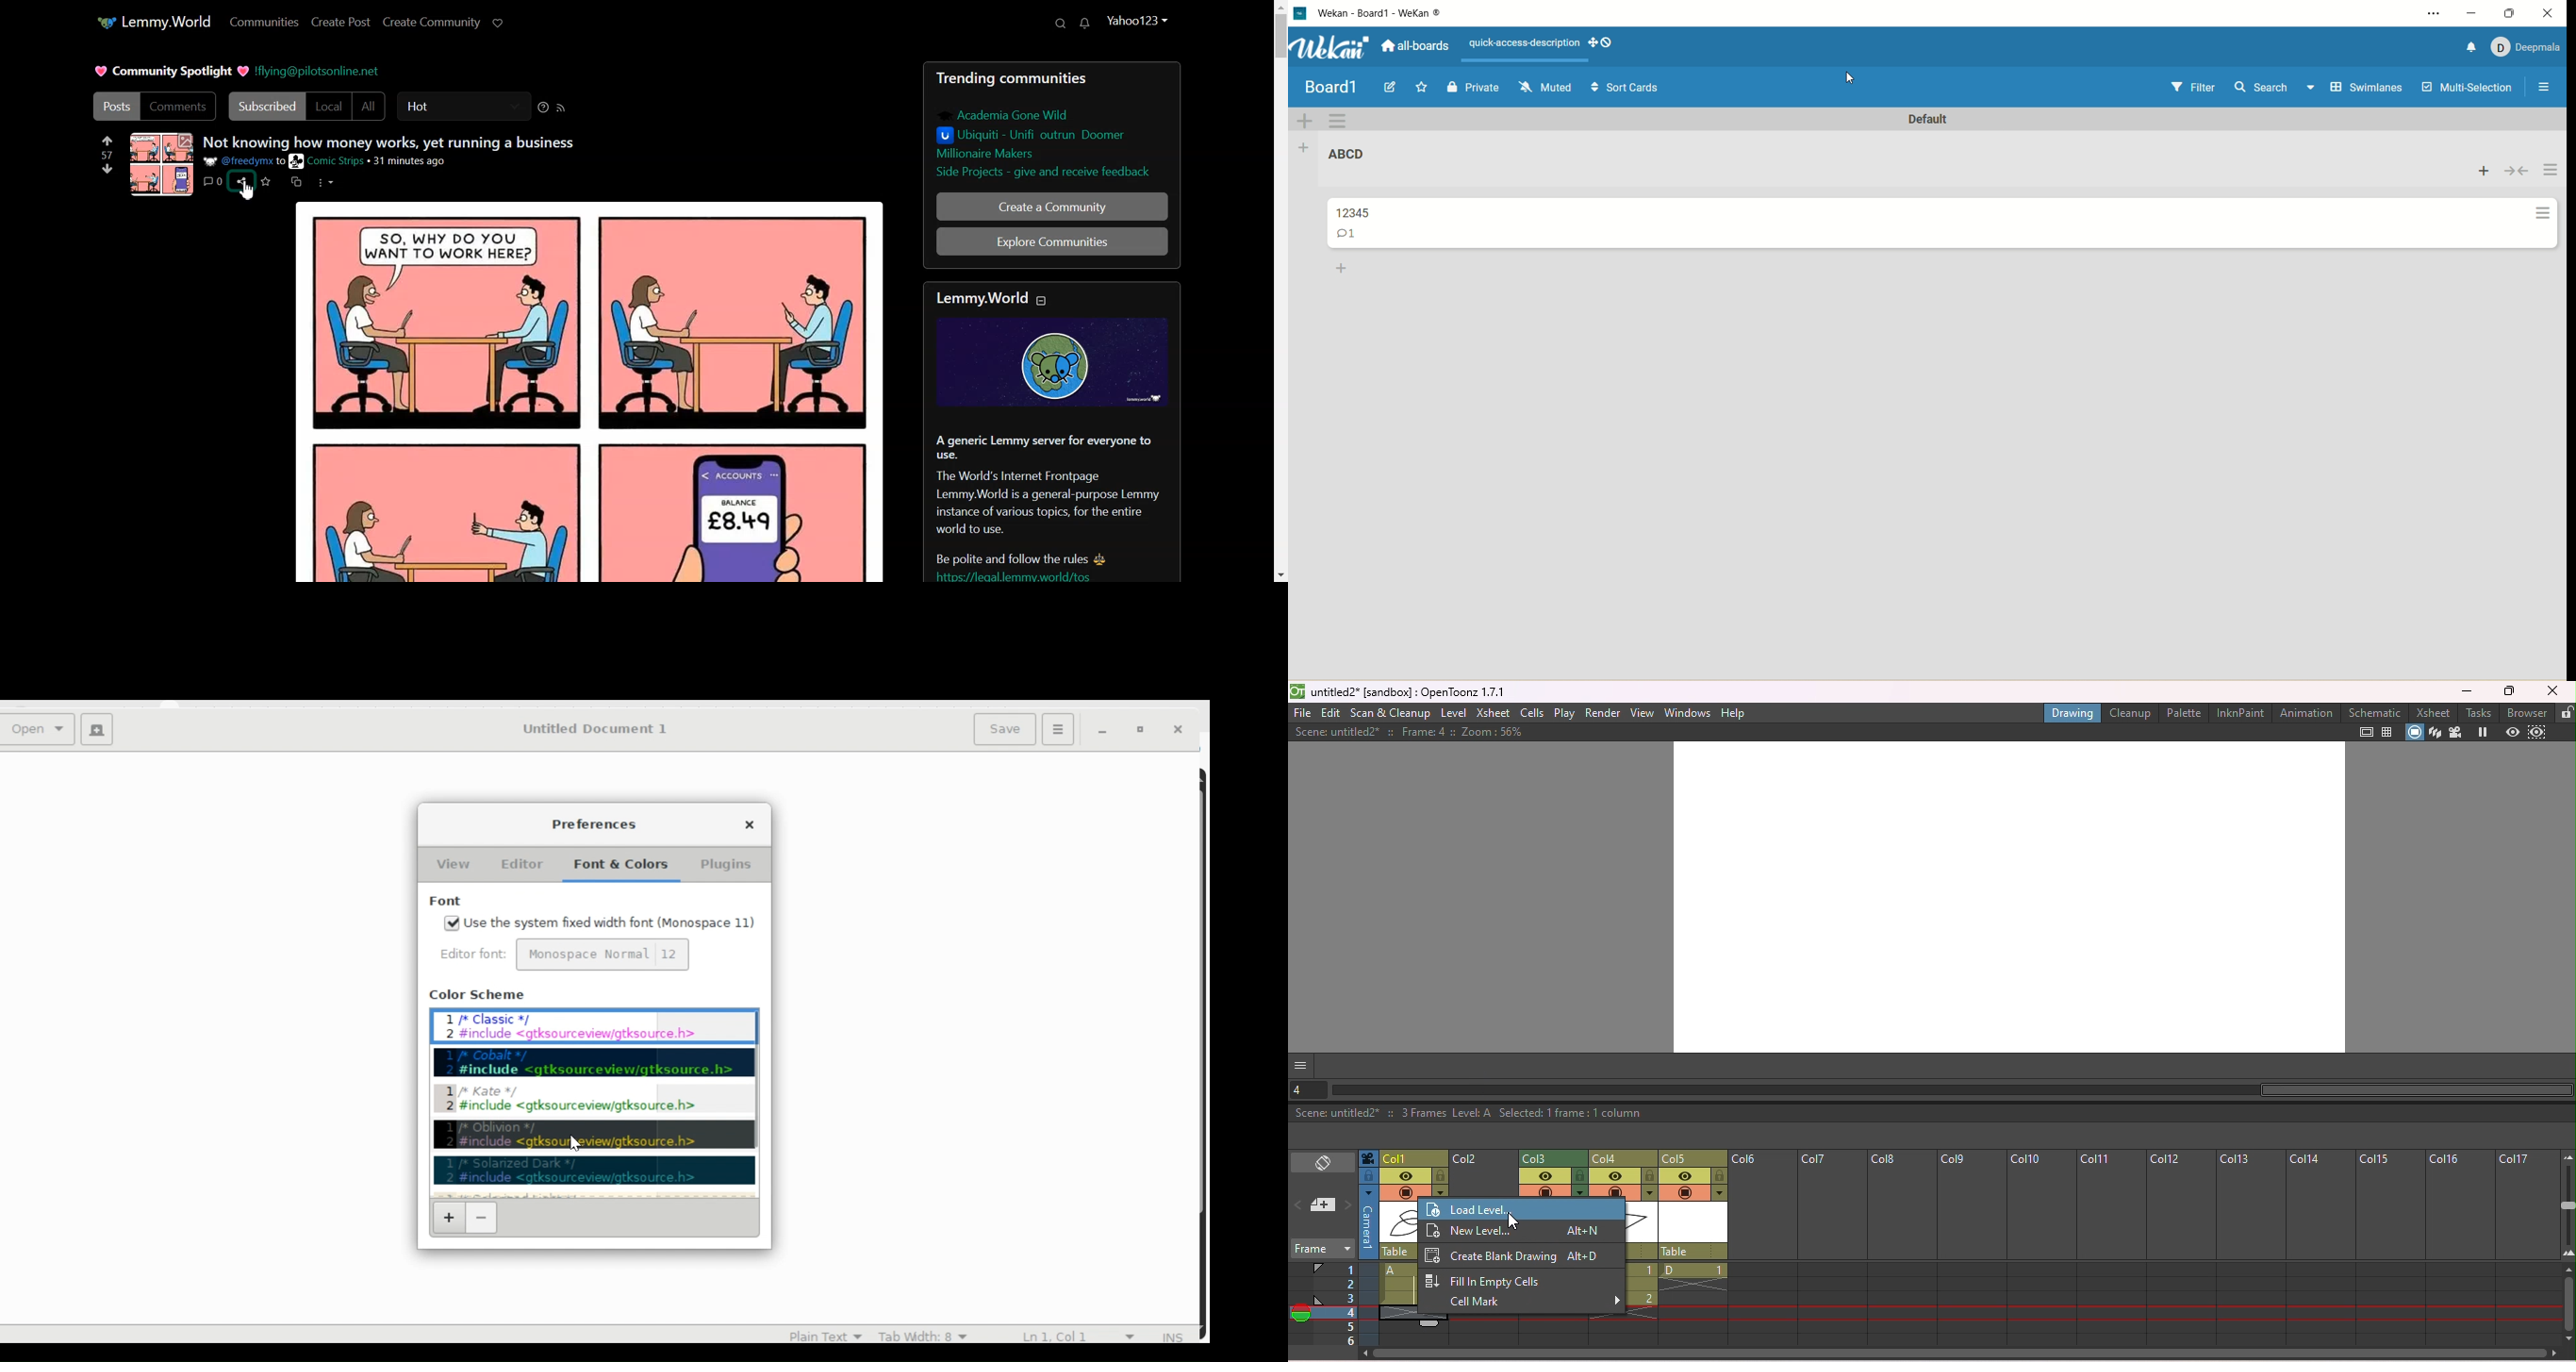 The height and width of the screenshot is (1372, 2576). What do you see at coordinates (113, 106) in the screenshot?
I see `Posts` at bounding box center [113, 106].